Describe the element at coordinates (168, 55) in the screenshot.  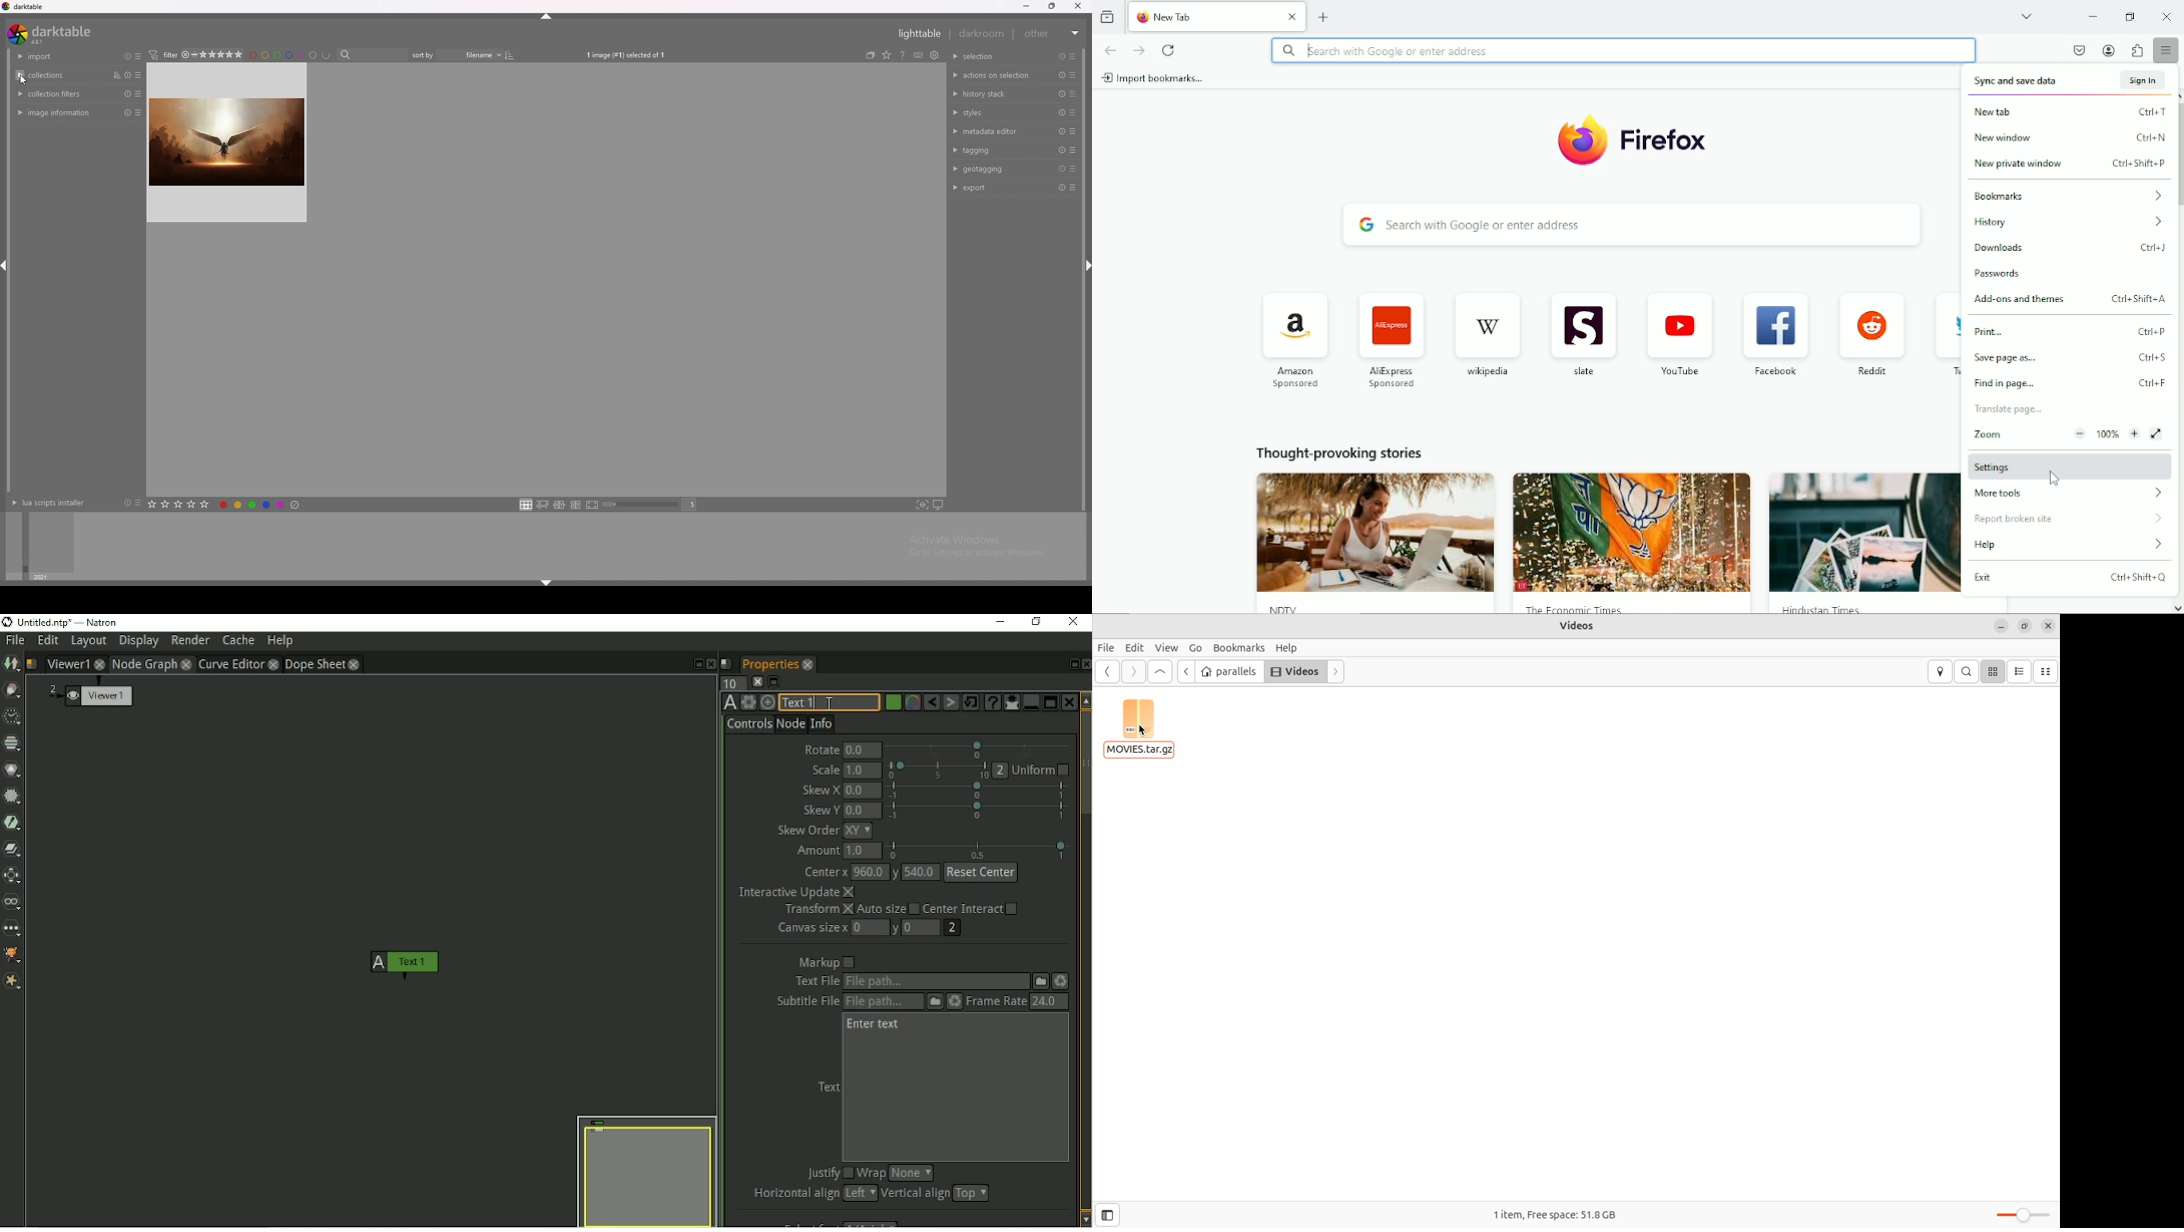
I see `filter` at that location.